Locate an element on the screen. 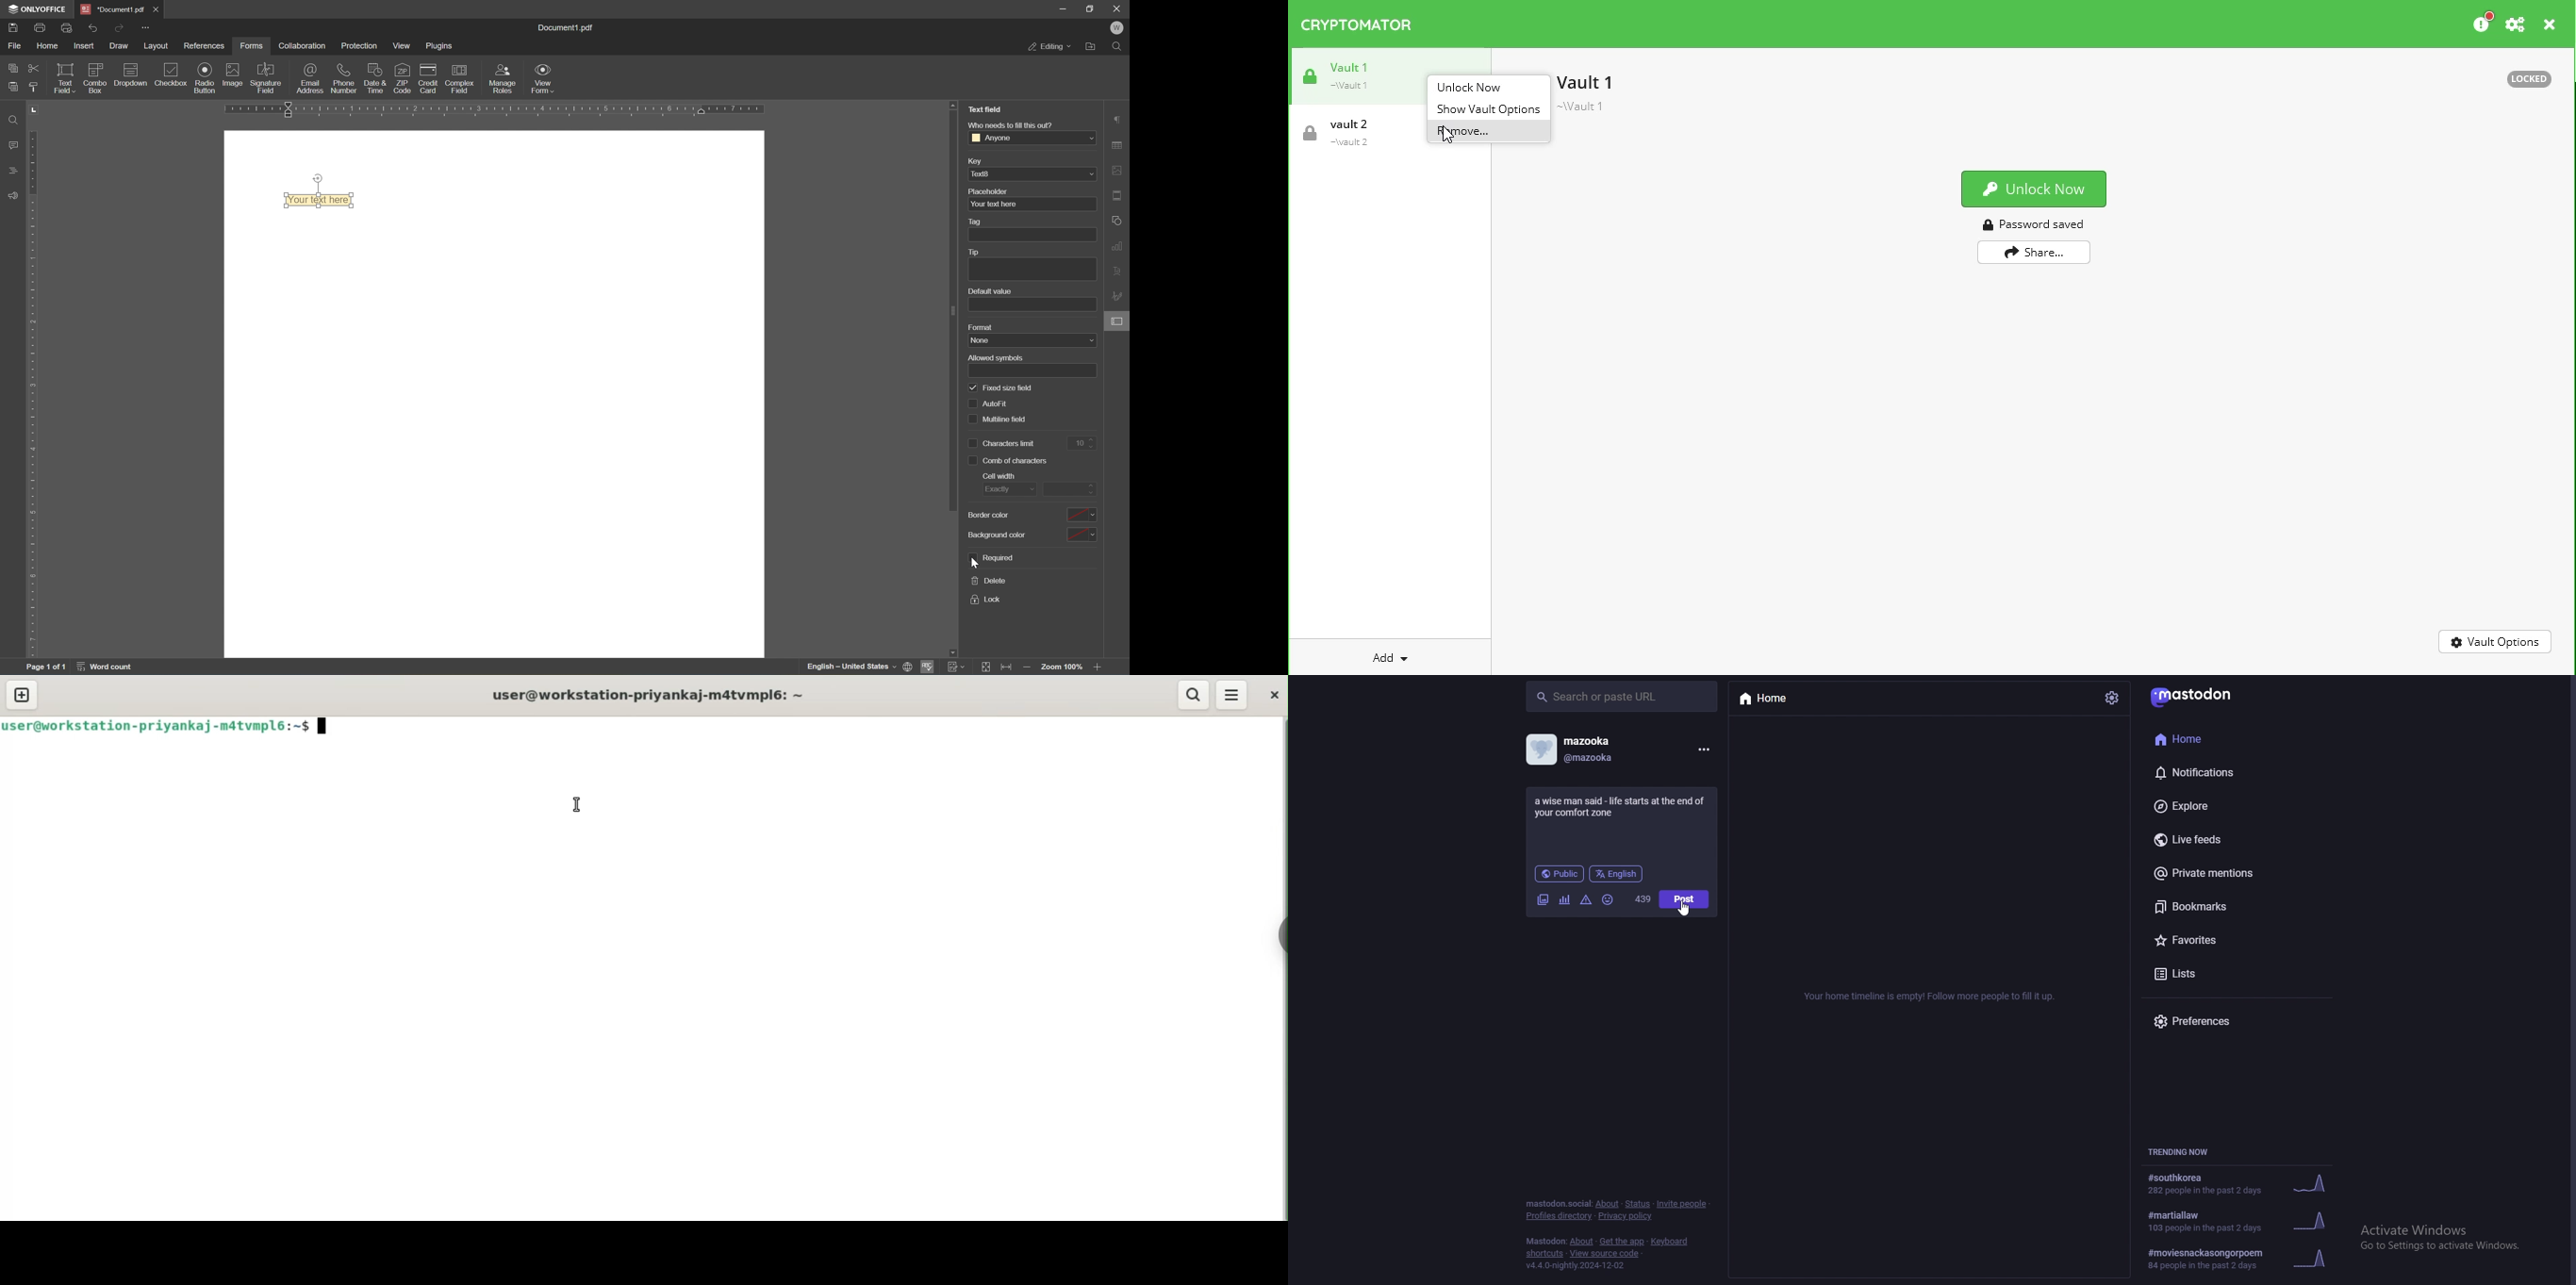 This screenshot has width=2576, height=1288. @mazooka is located at coordinates (1599, 757).